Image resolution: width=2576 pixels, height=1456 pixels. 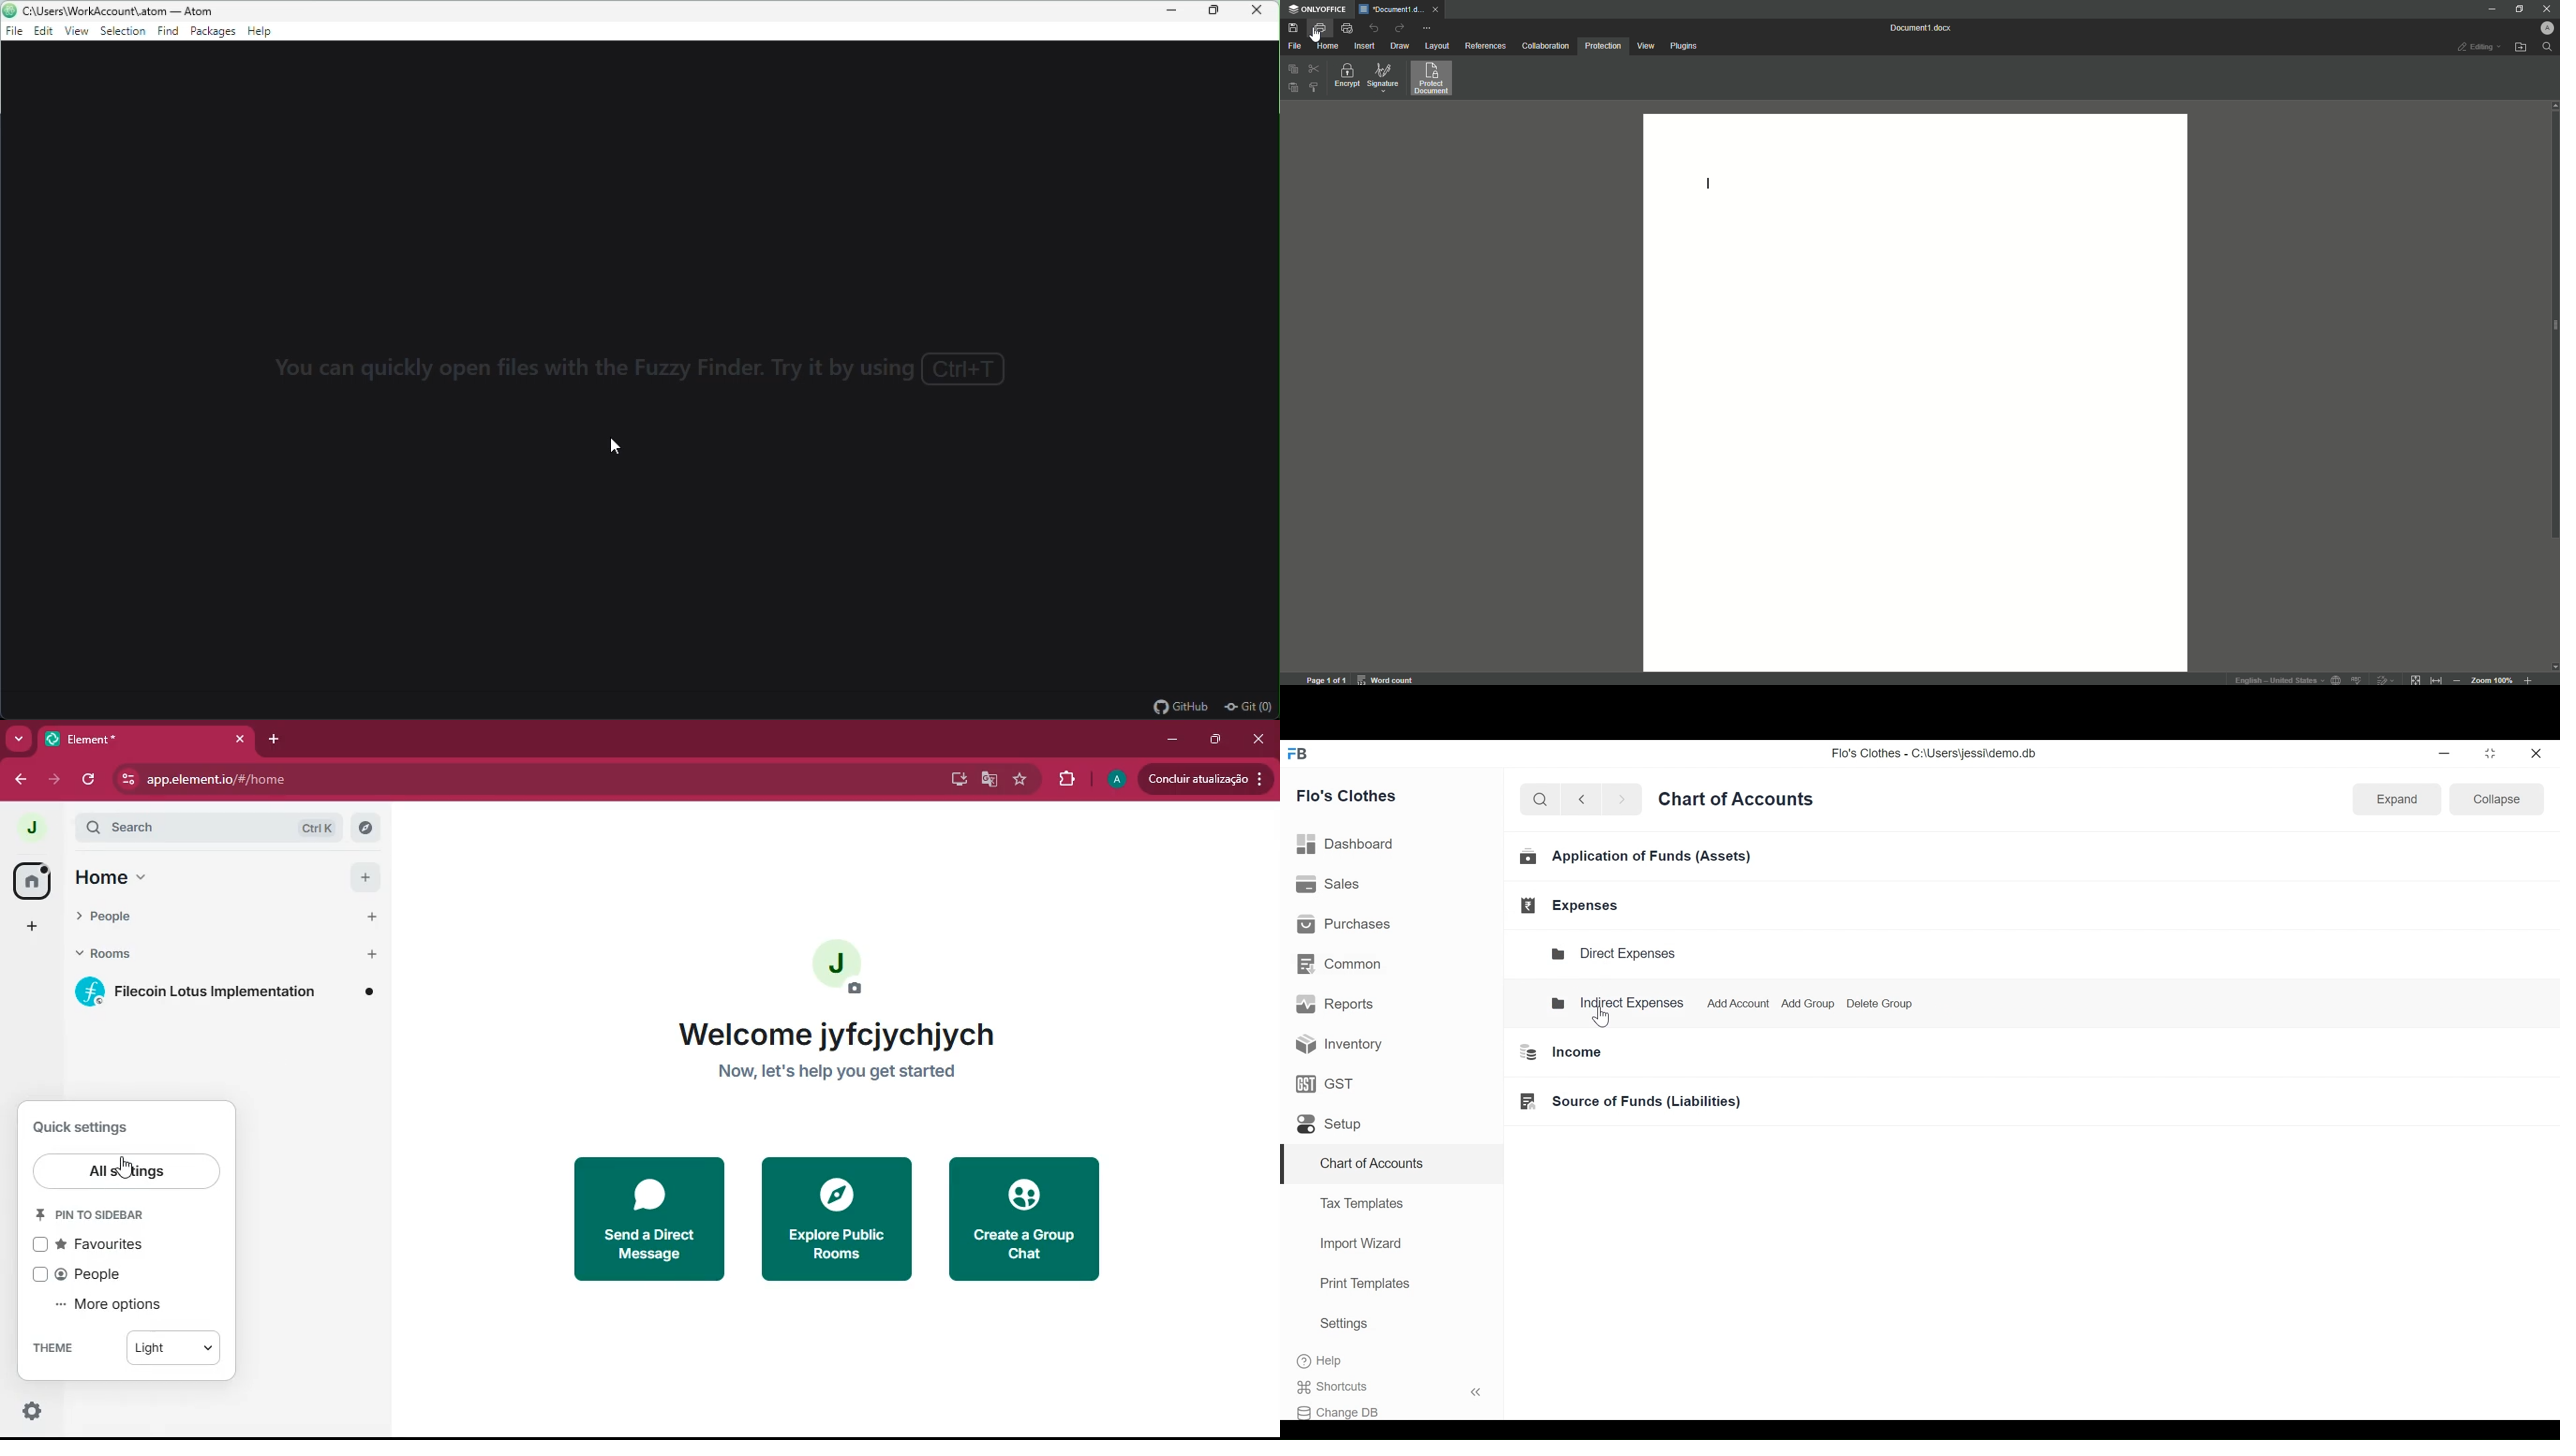 What do you see at coordinates (1936, 756) in the screenshot?
I see `Flo's Clothes - C:\Users\jessi\demo.db` at bounding box center [1936, 756].